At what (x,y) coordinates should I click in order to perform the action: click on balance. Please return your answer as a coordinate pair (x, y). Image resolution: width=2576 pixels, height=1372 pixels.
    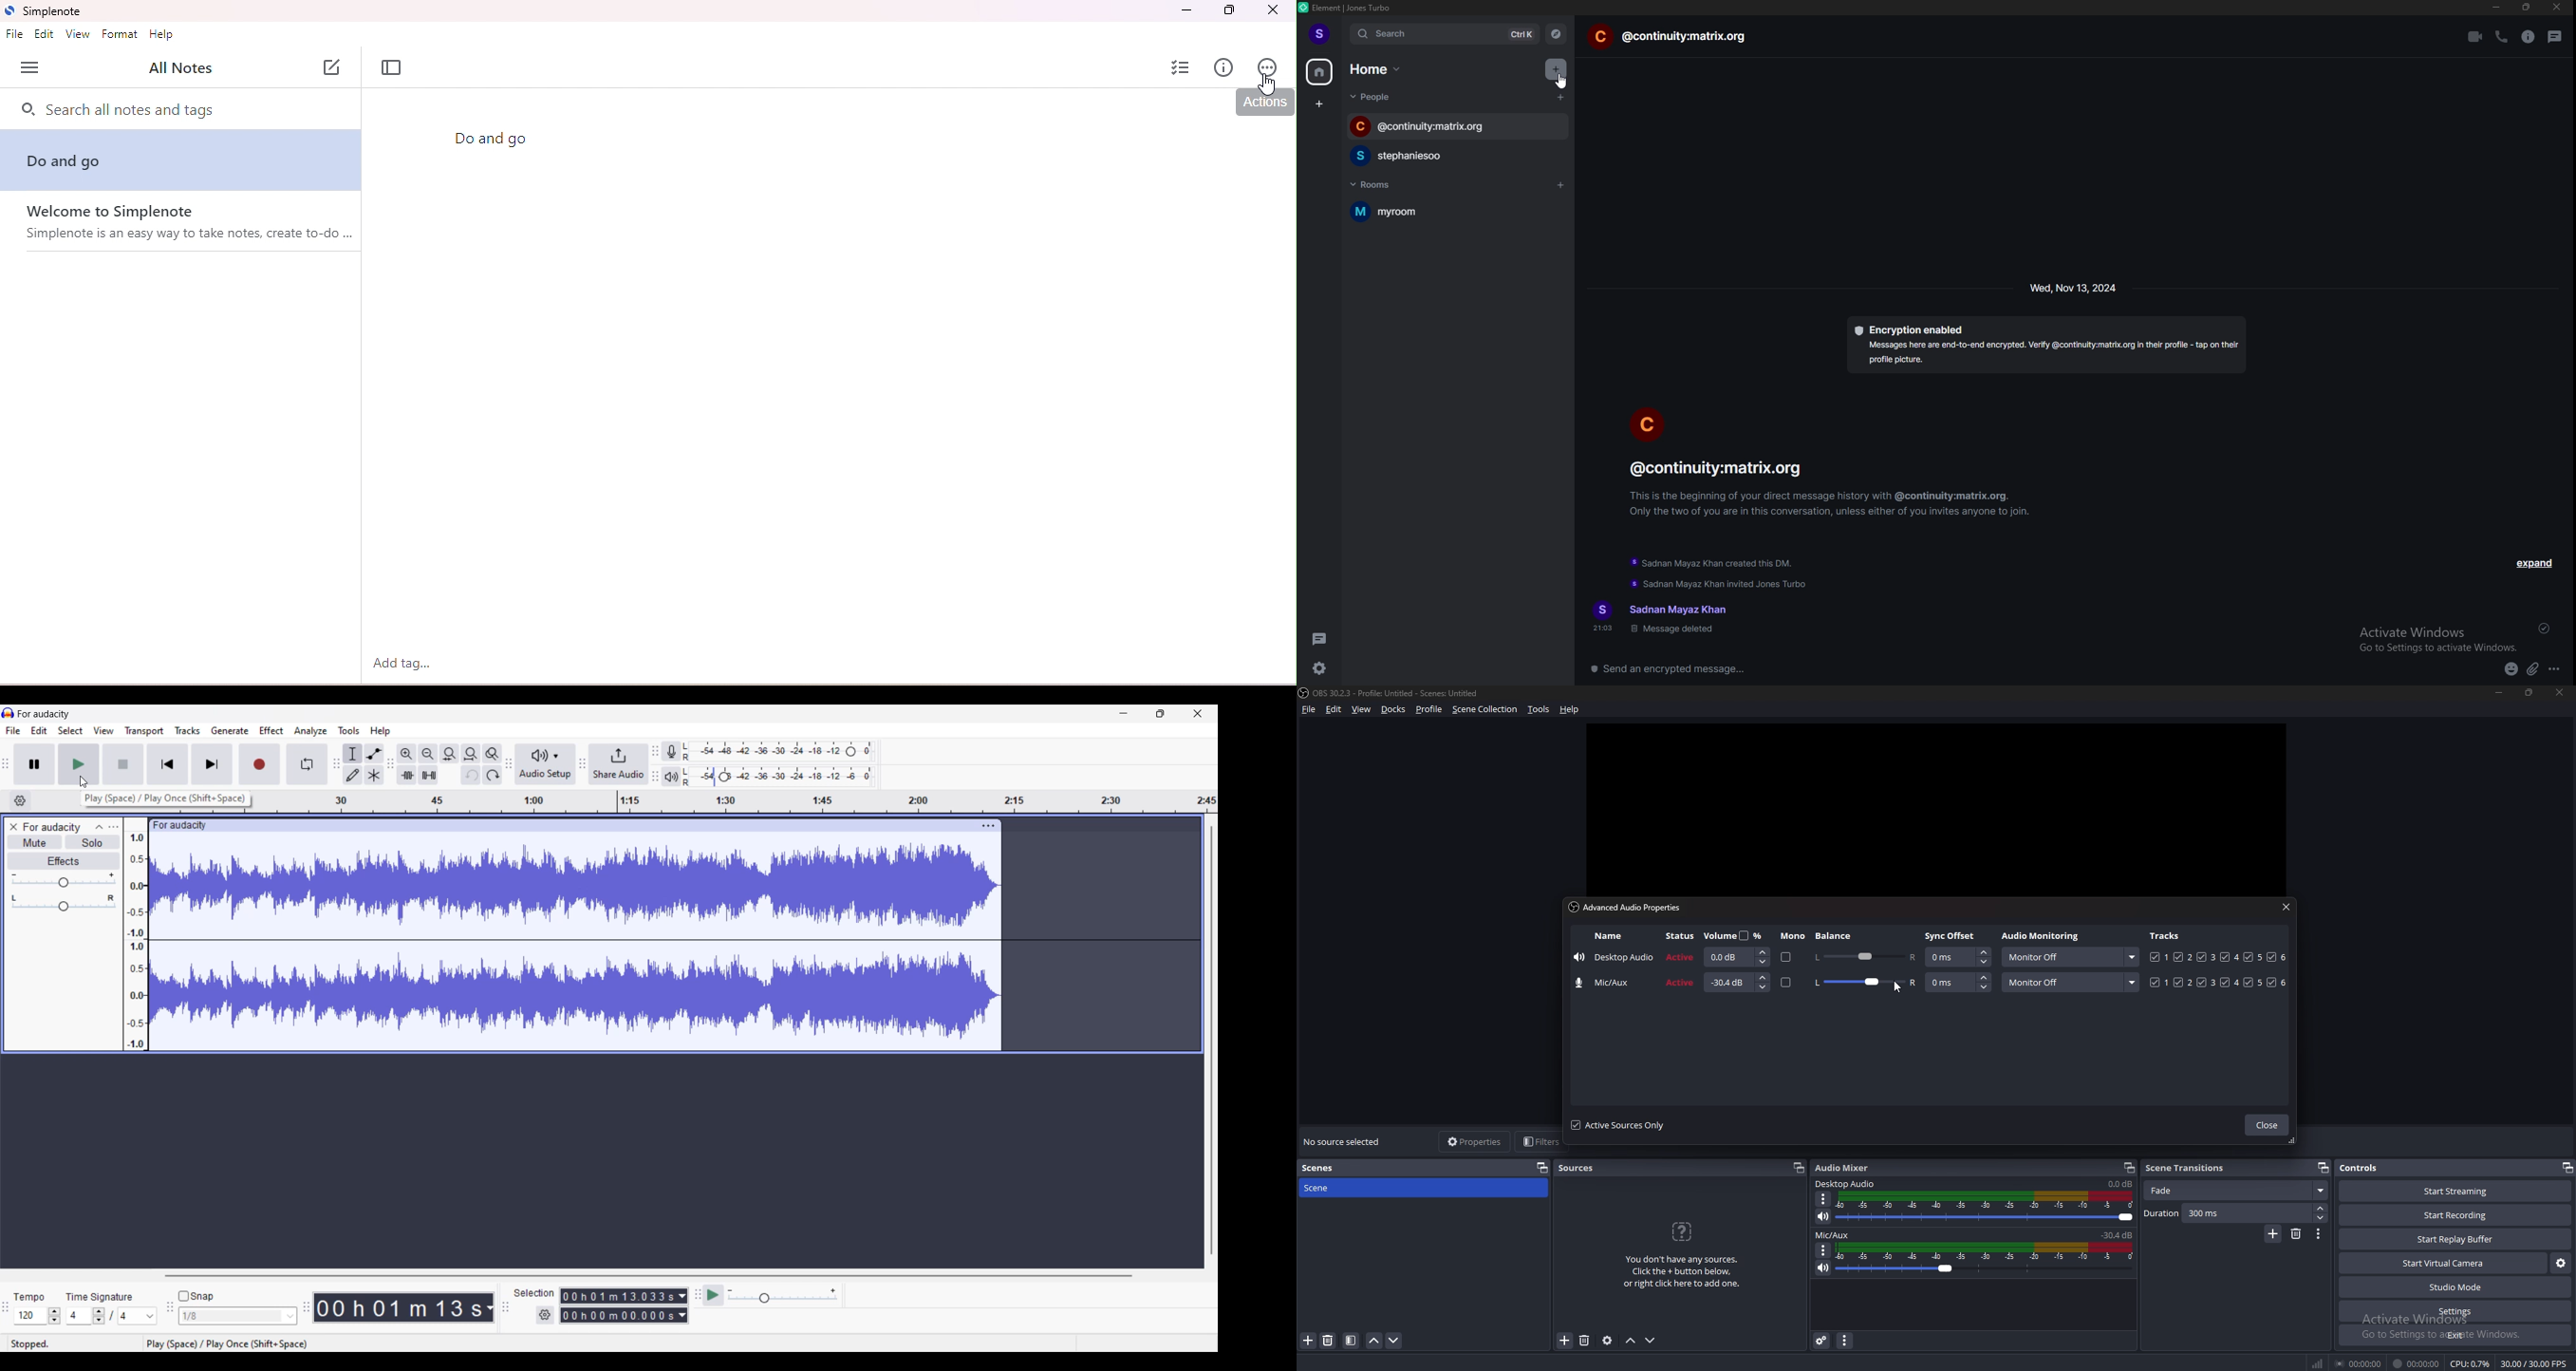
    Looking at the image, I should click on (1838, 936).